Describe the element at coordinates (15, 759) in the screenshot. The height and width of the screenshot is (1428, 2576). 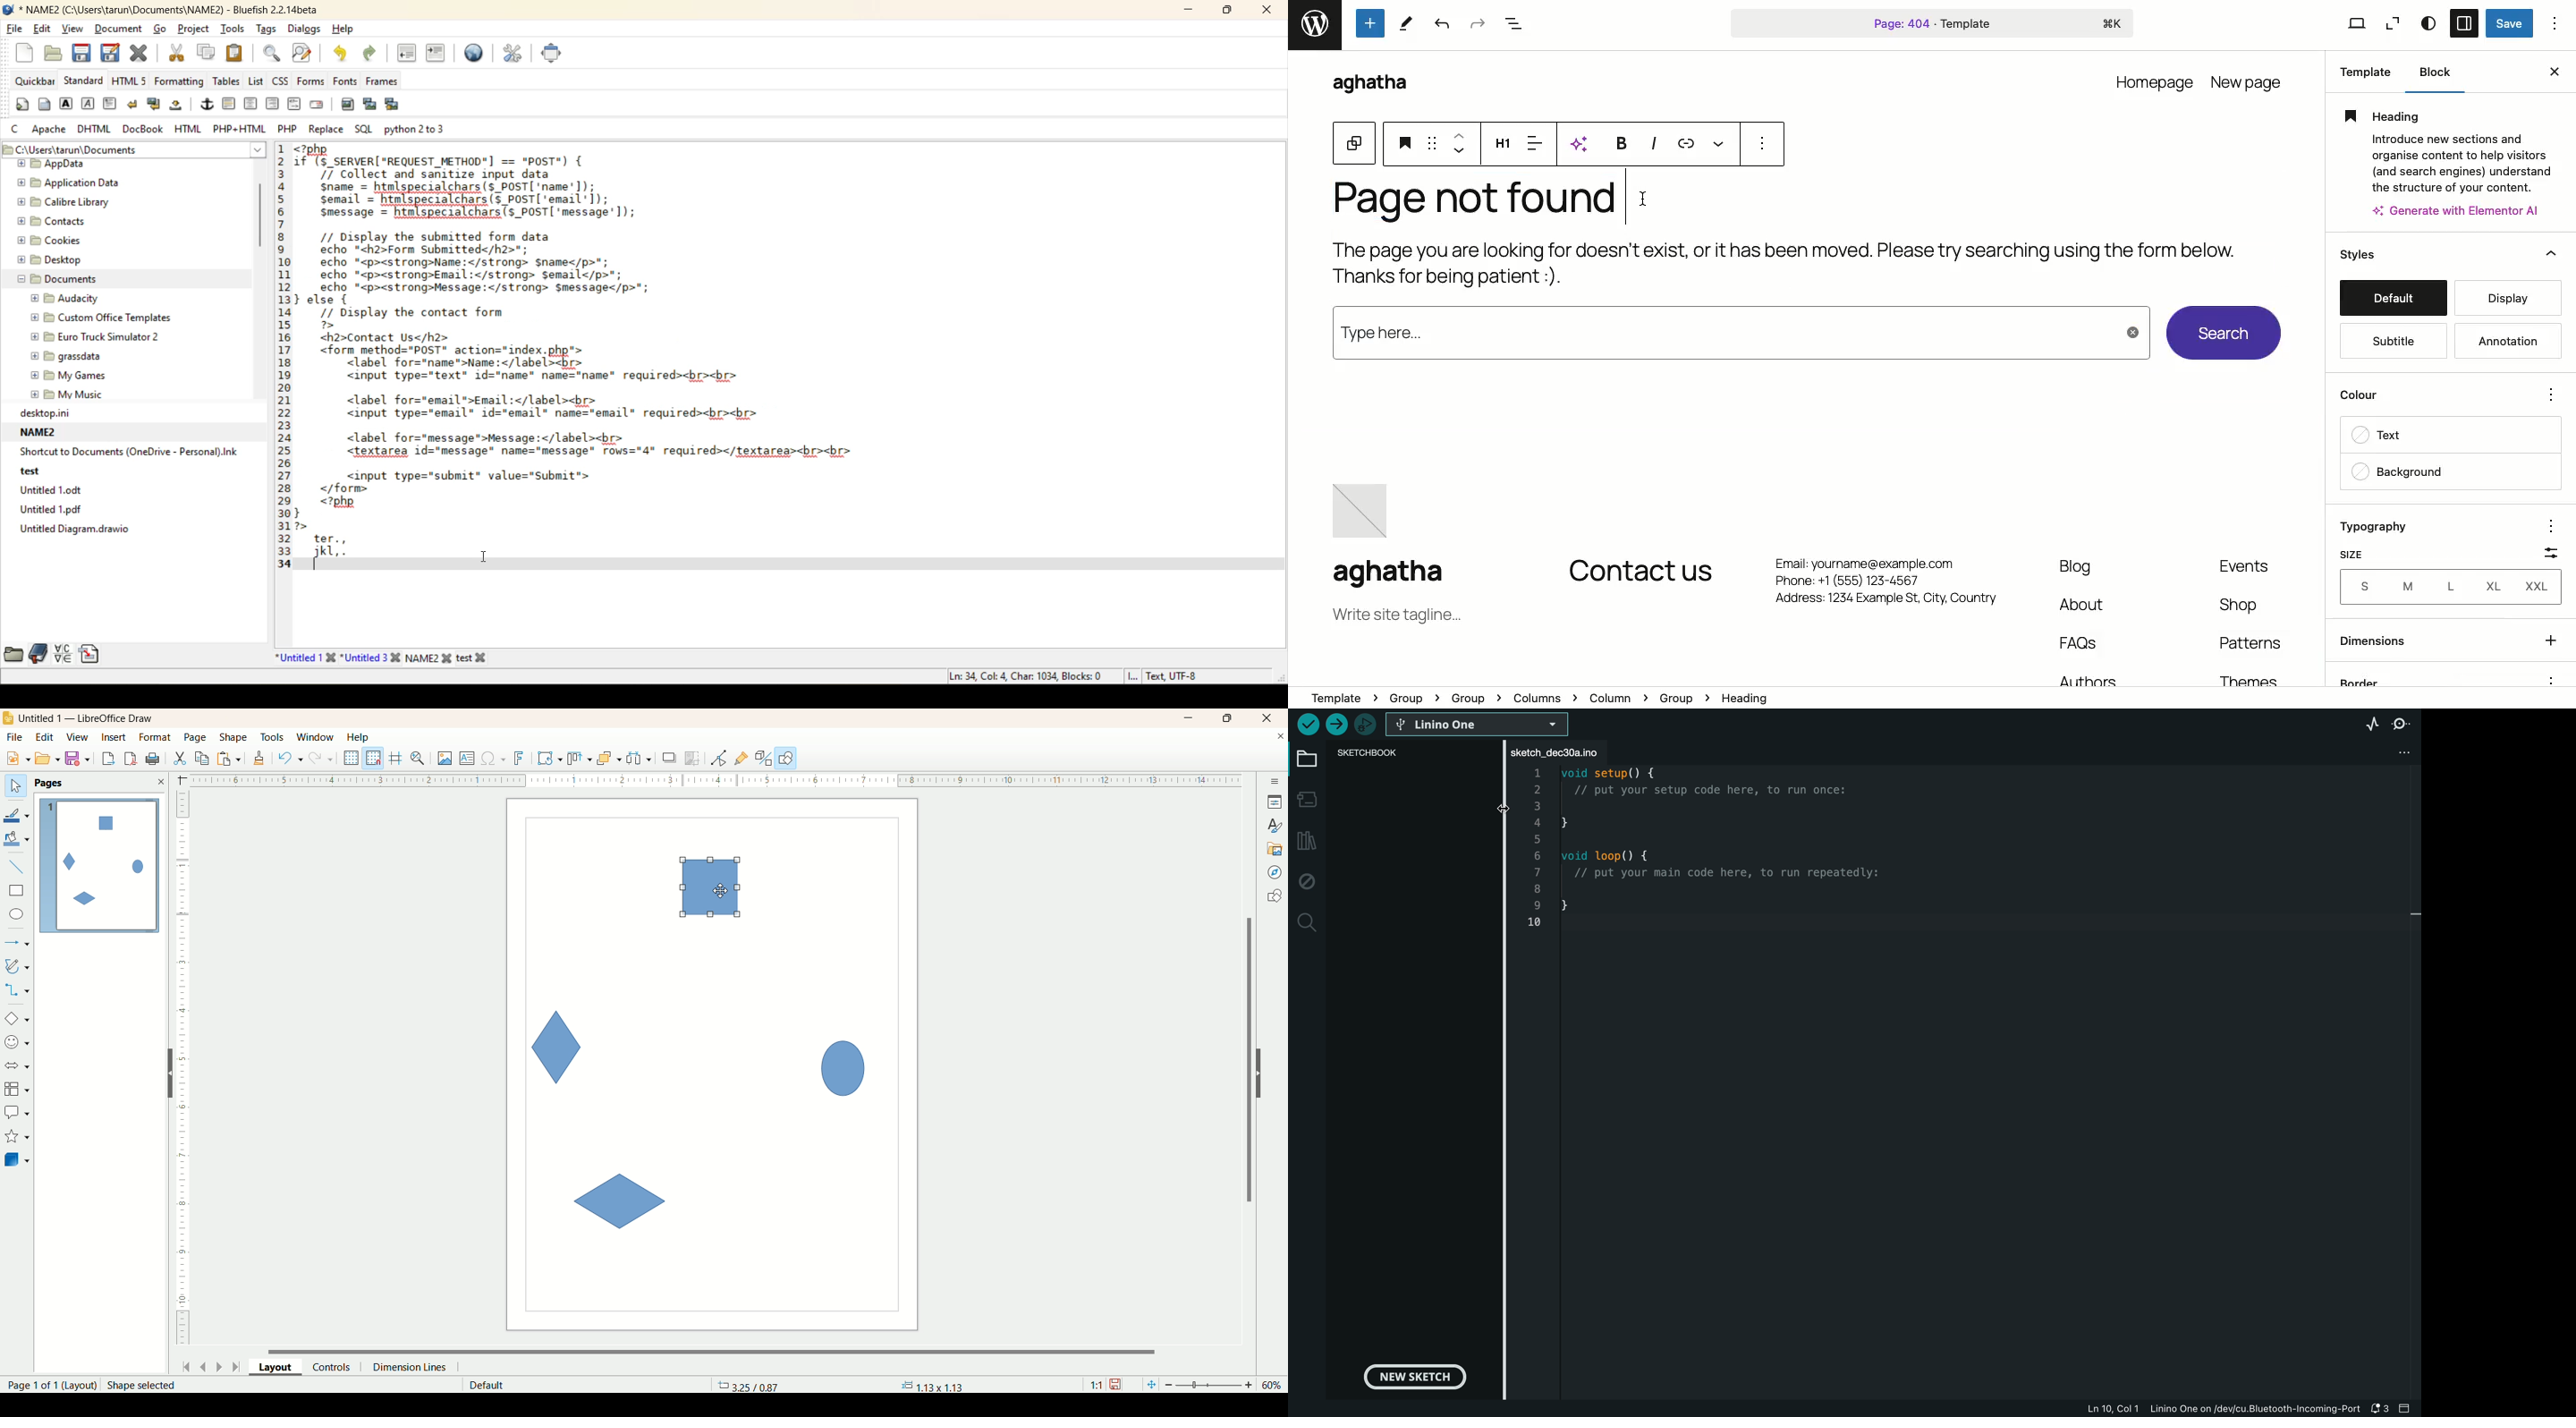
I see `new` at that location.